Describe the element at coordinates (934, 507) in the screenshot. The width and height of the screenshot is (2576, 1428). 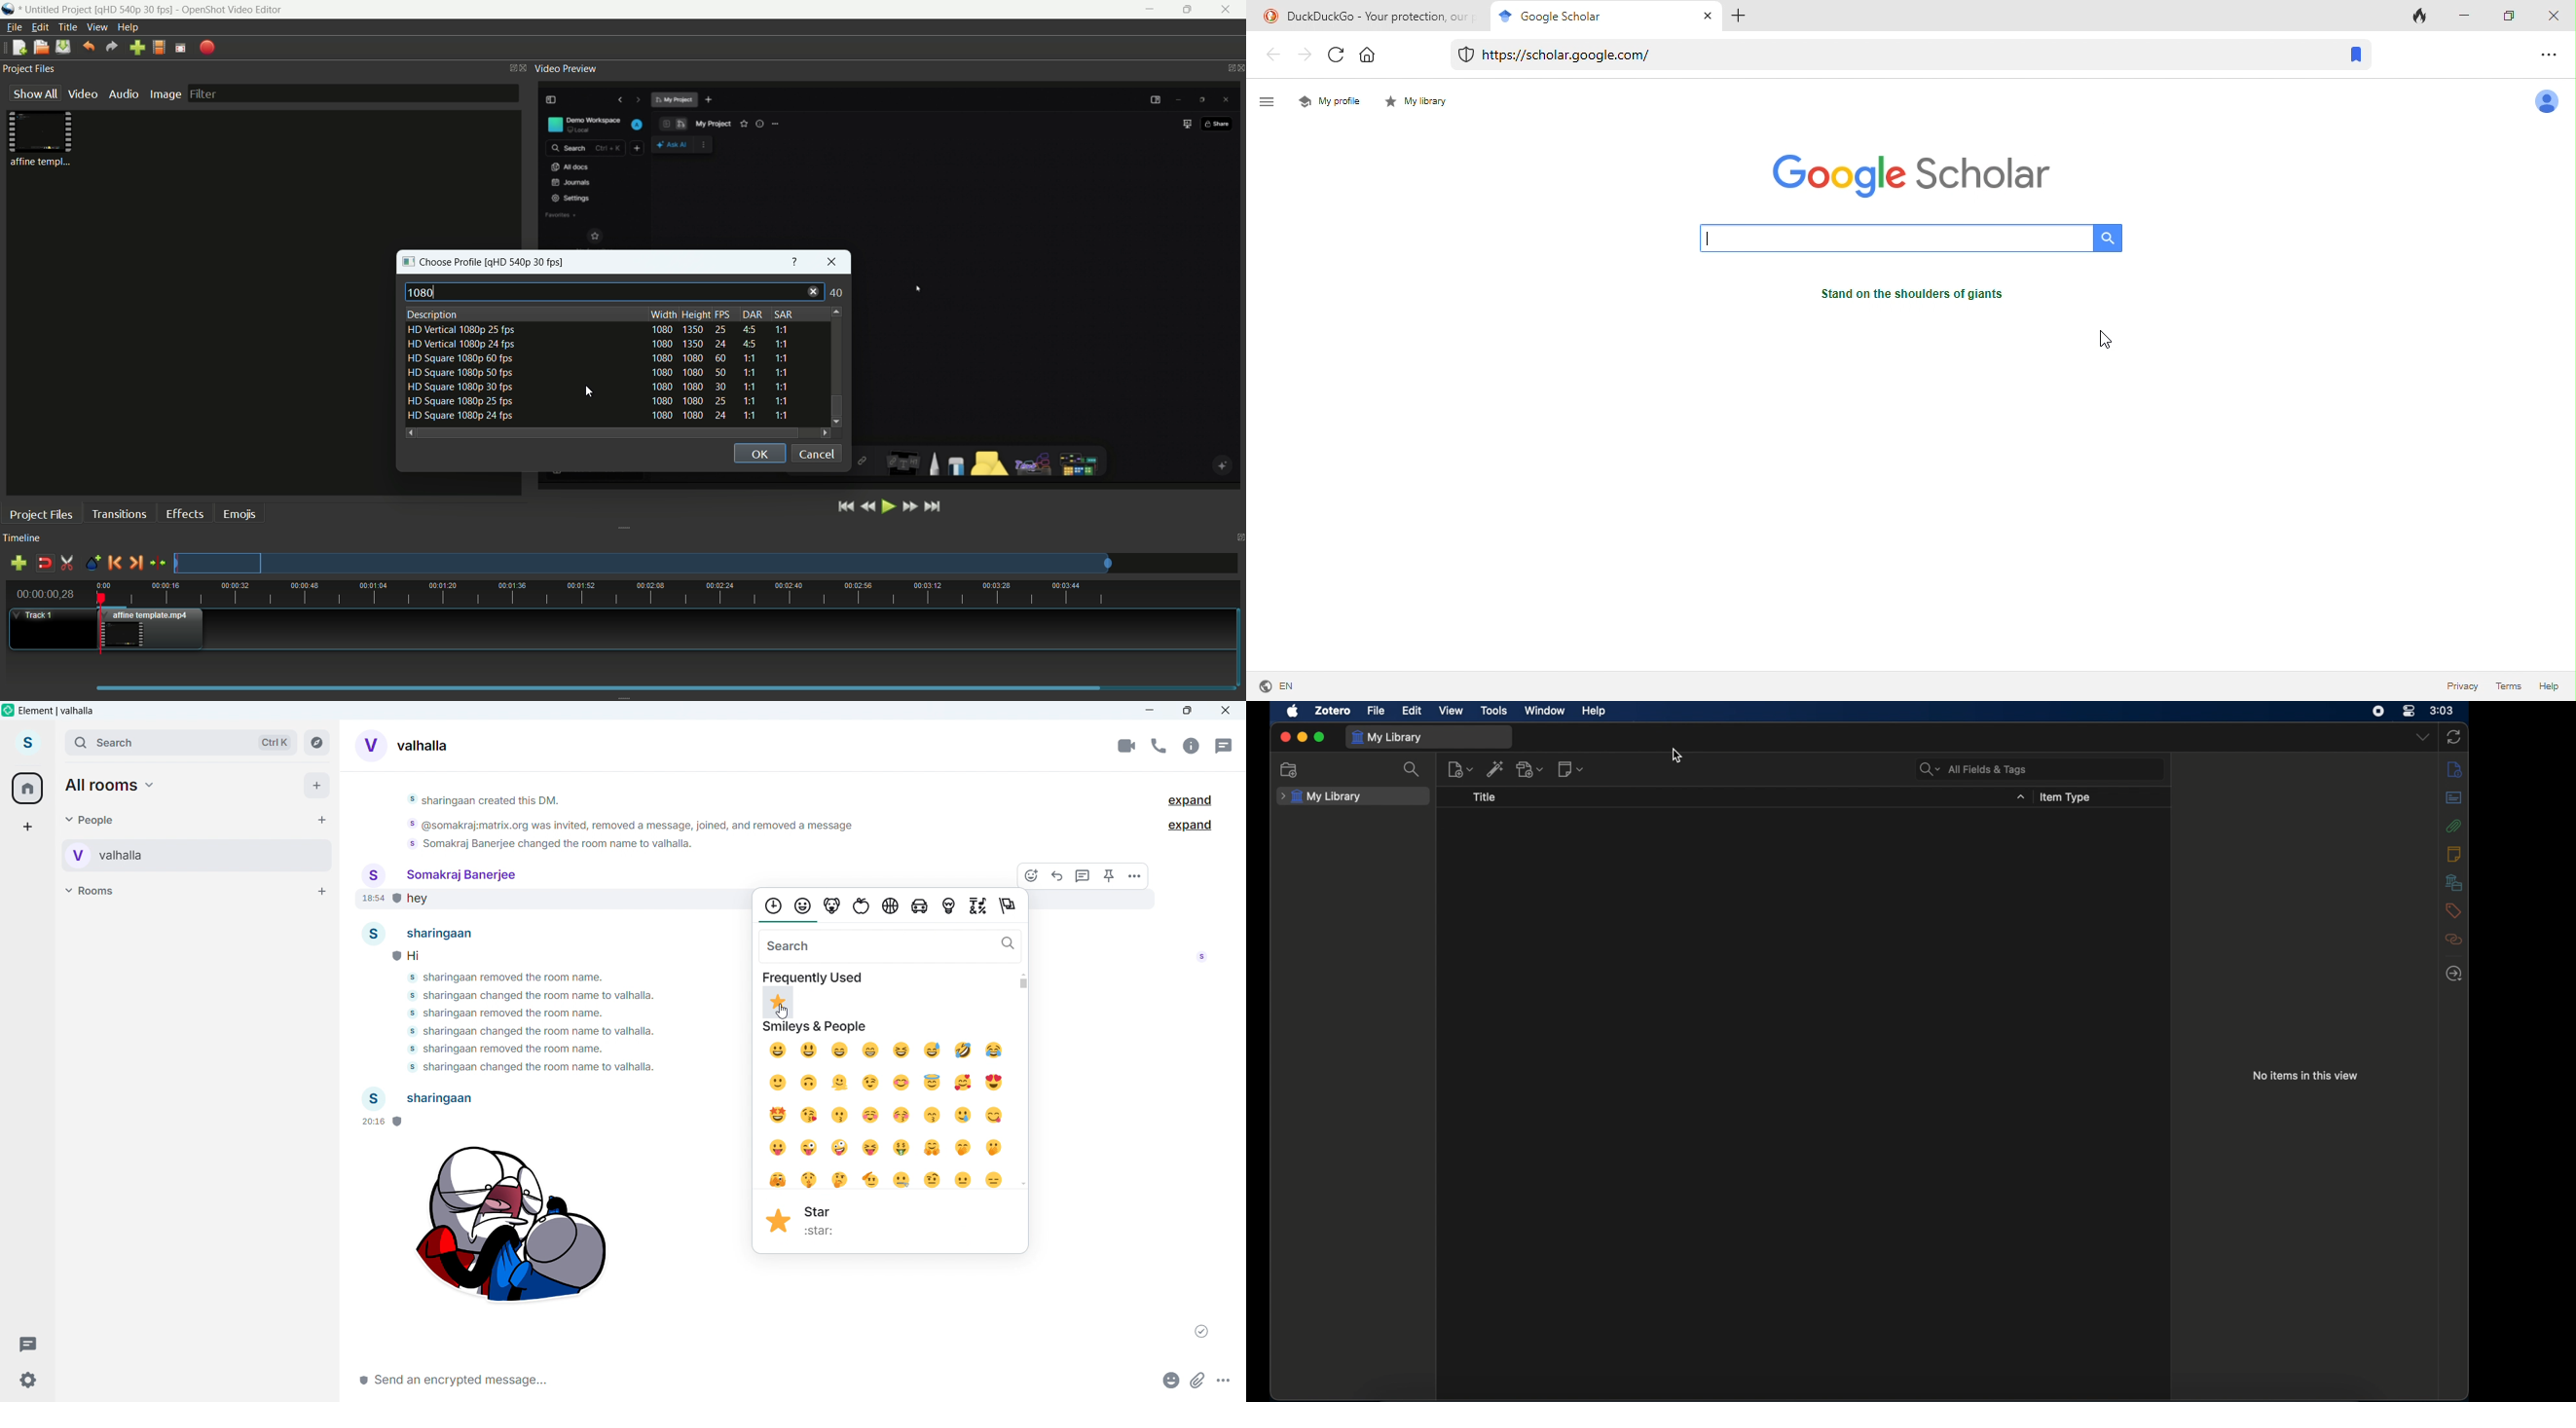
I see `jump to end` at that location.